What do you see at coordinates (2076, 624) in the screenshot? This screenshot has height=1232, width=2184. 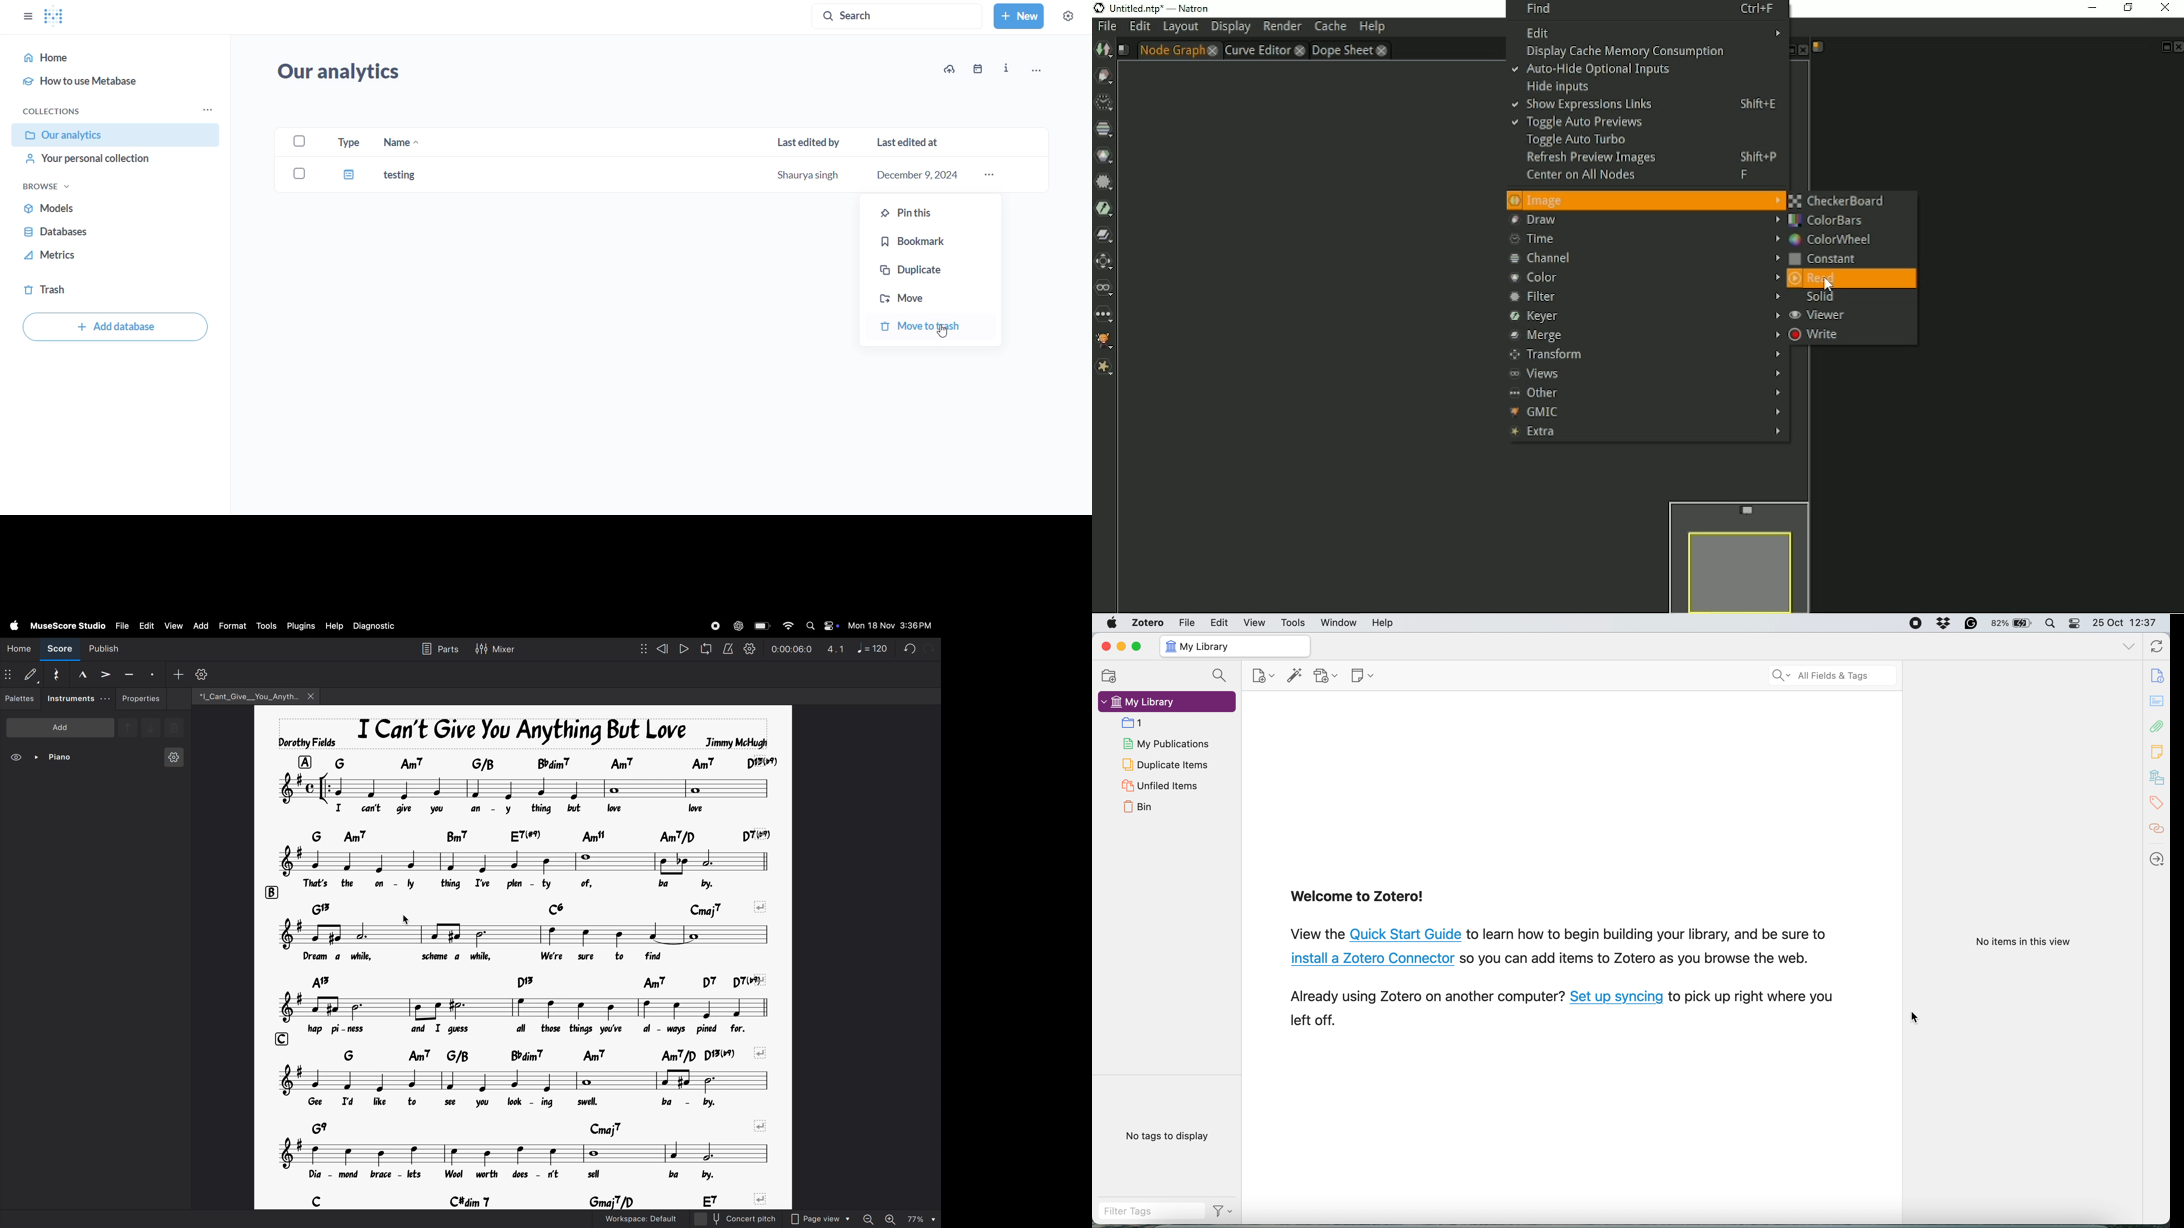 I see `control center` at bounding box center [2076, 624].